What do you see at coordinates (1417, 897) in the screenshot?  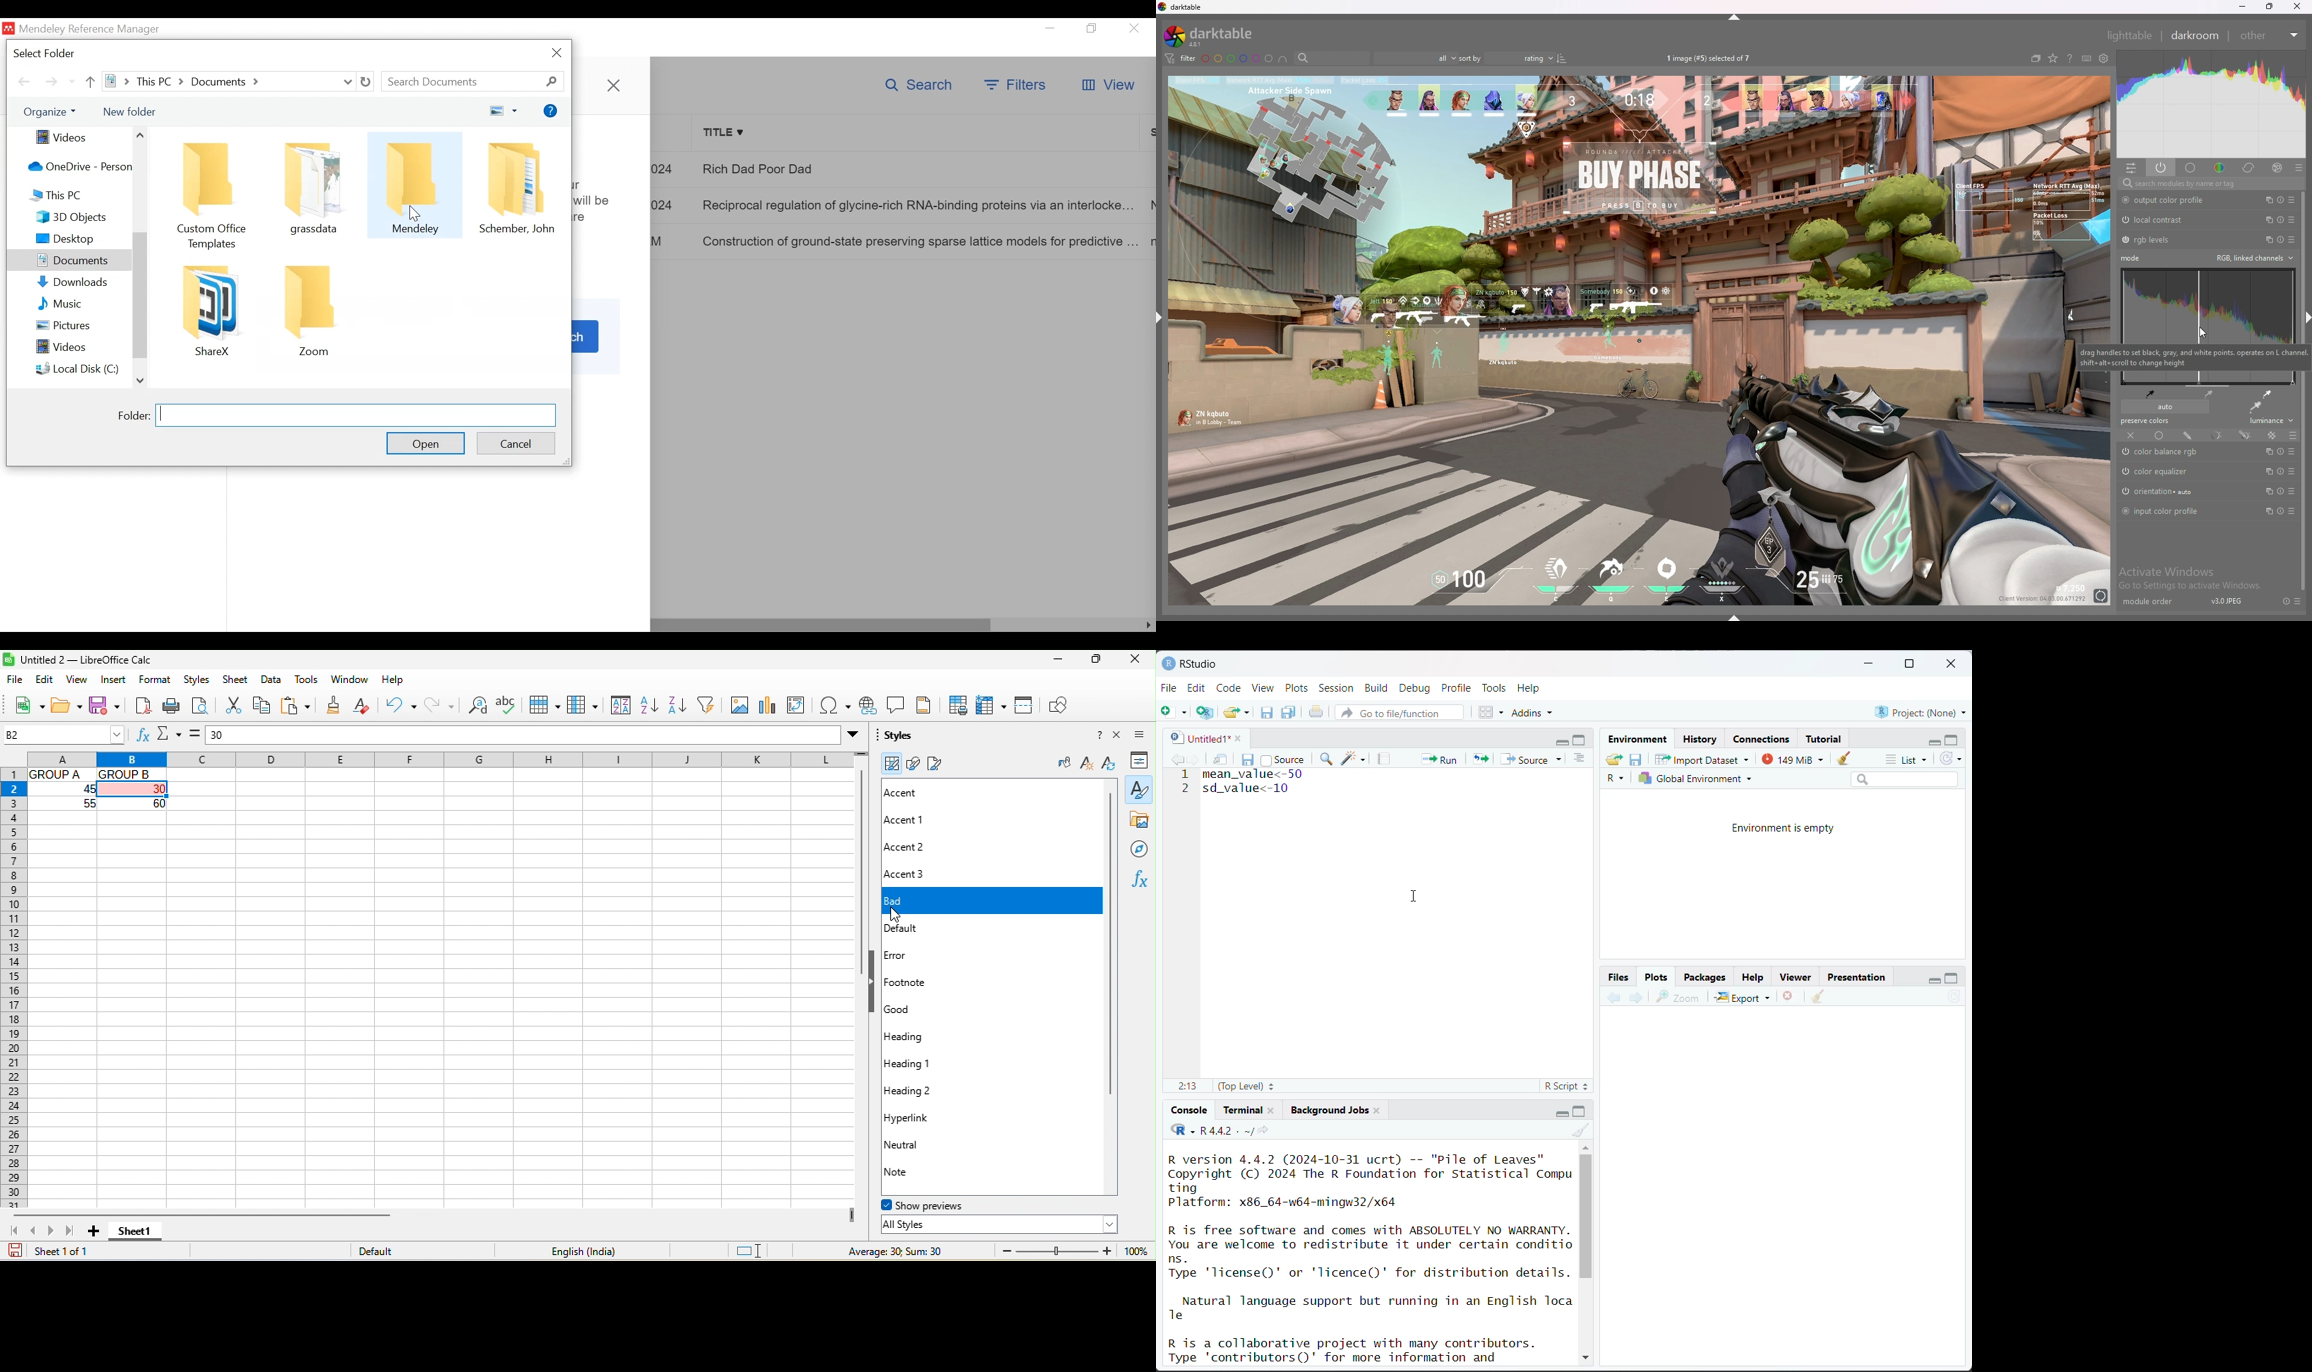 I see `cursor` at bounding box center [1417, 897].